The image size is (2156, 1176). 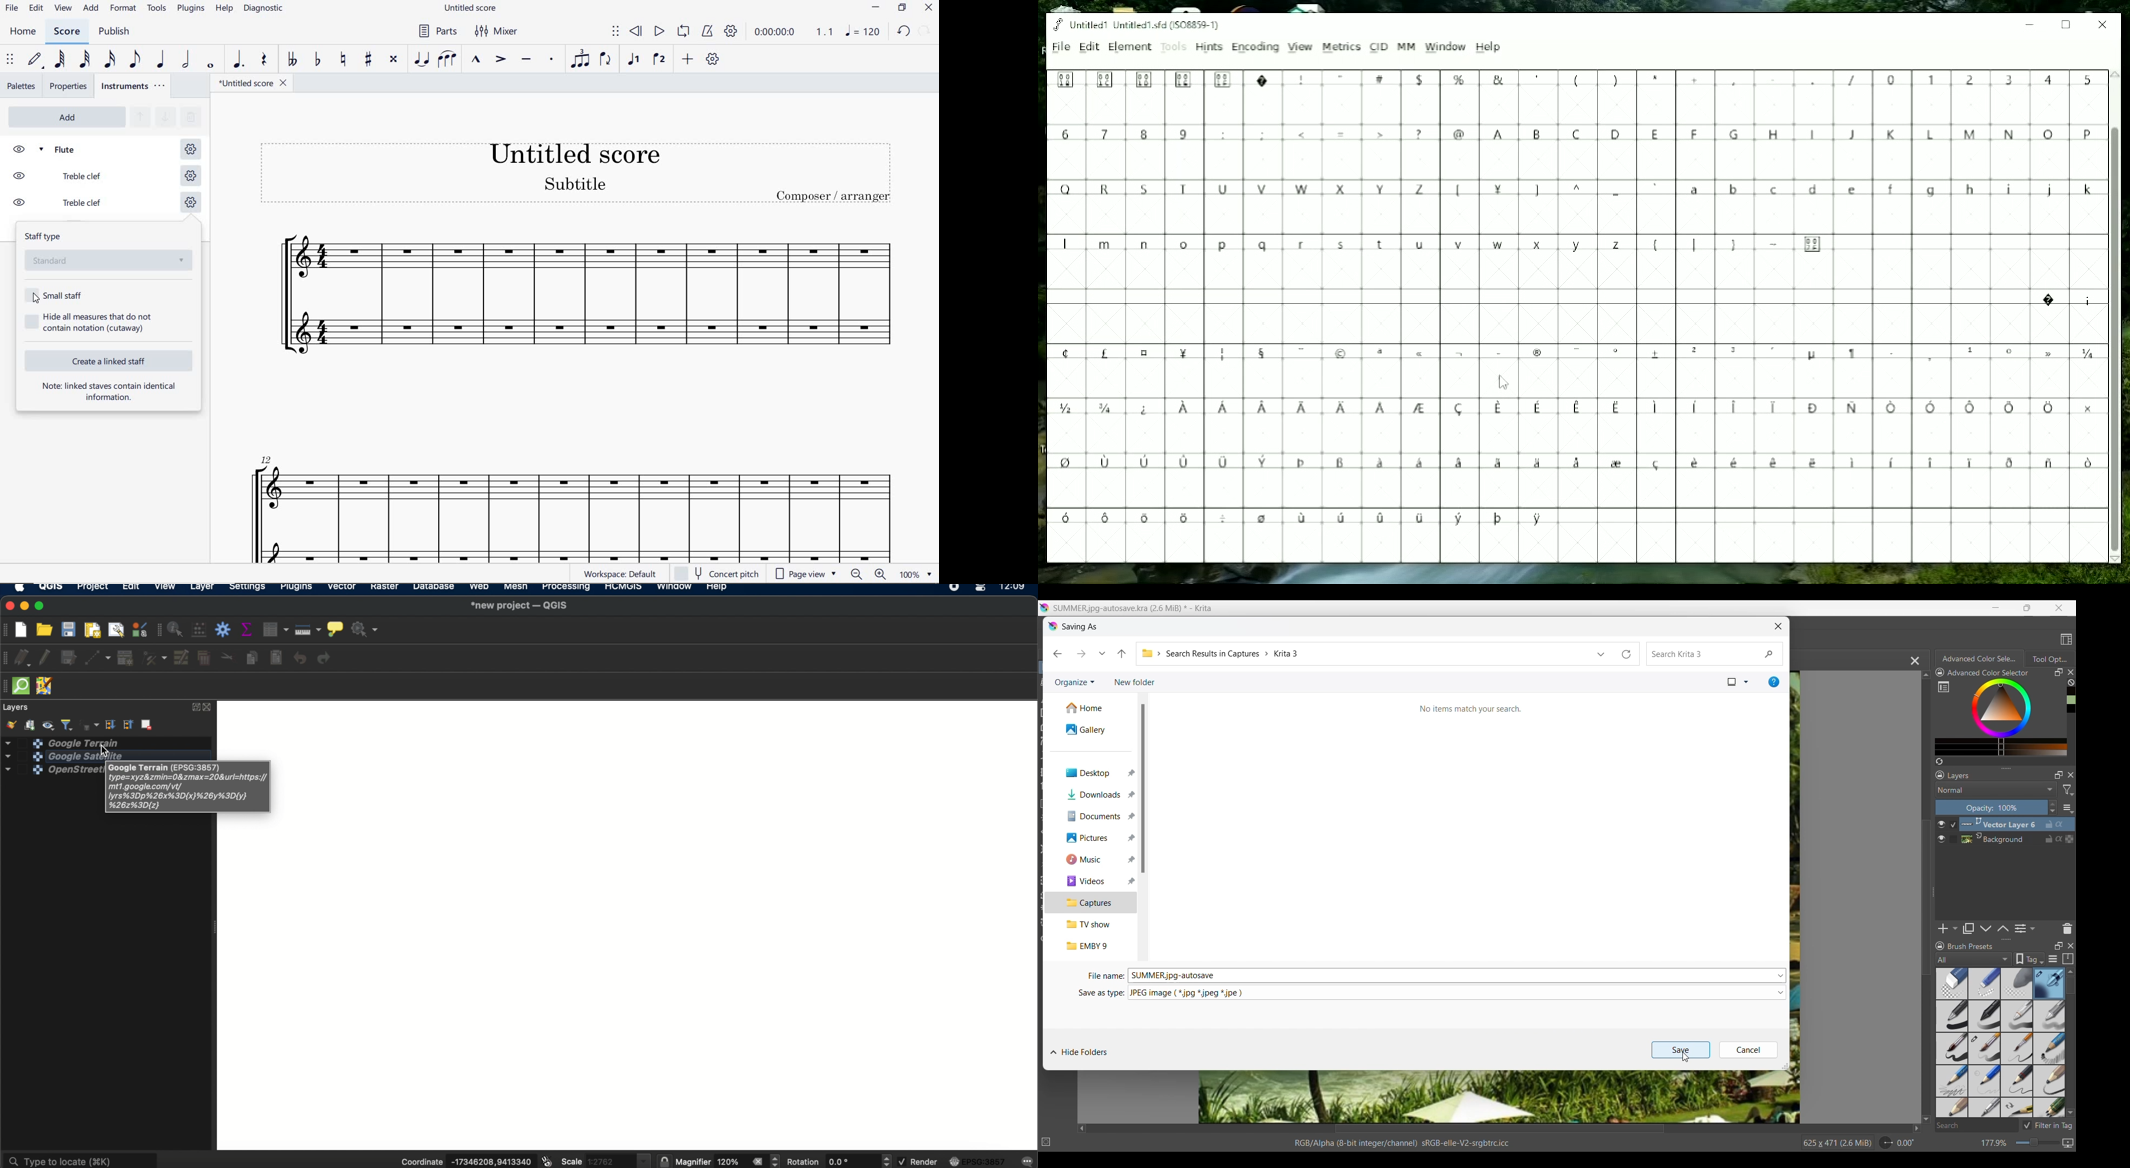 I want to click on Gallery folder, so click(x=1093, y=729).